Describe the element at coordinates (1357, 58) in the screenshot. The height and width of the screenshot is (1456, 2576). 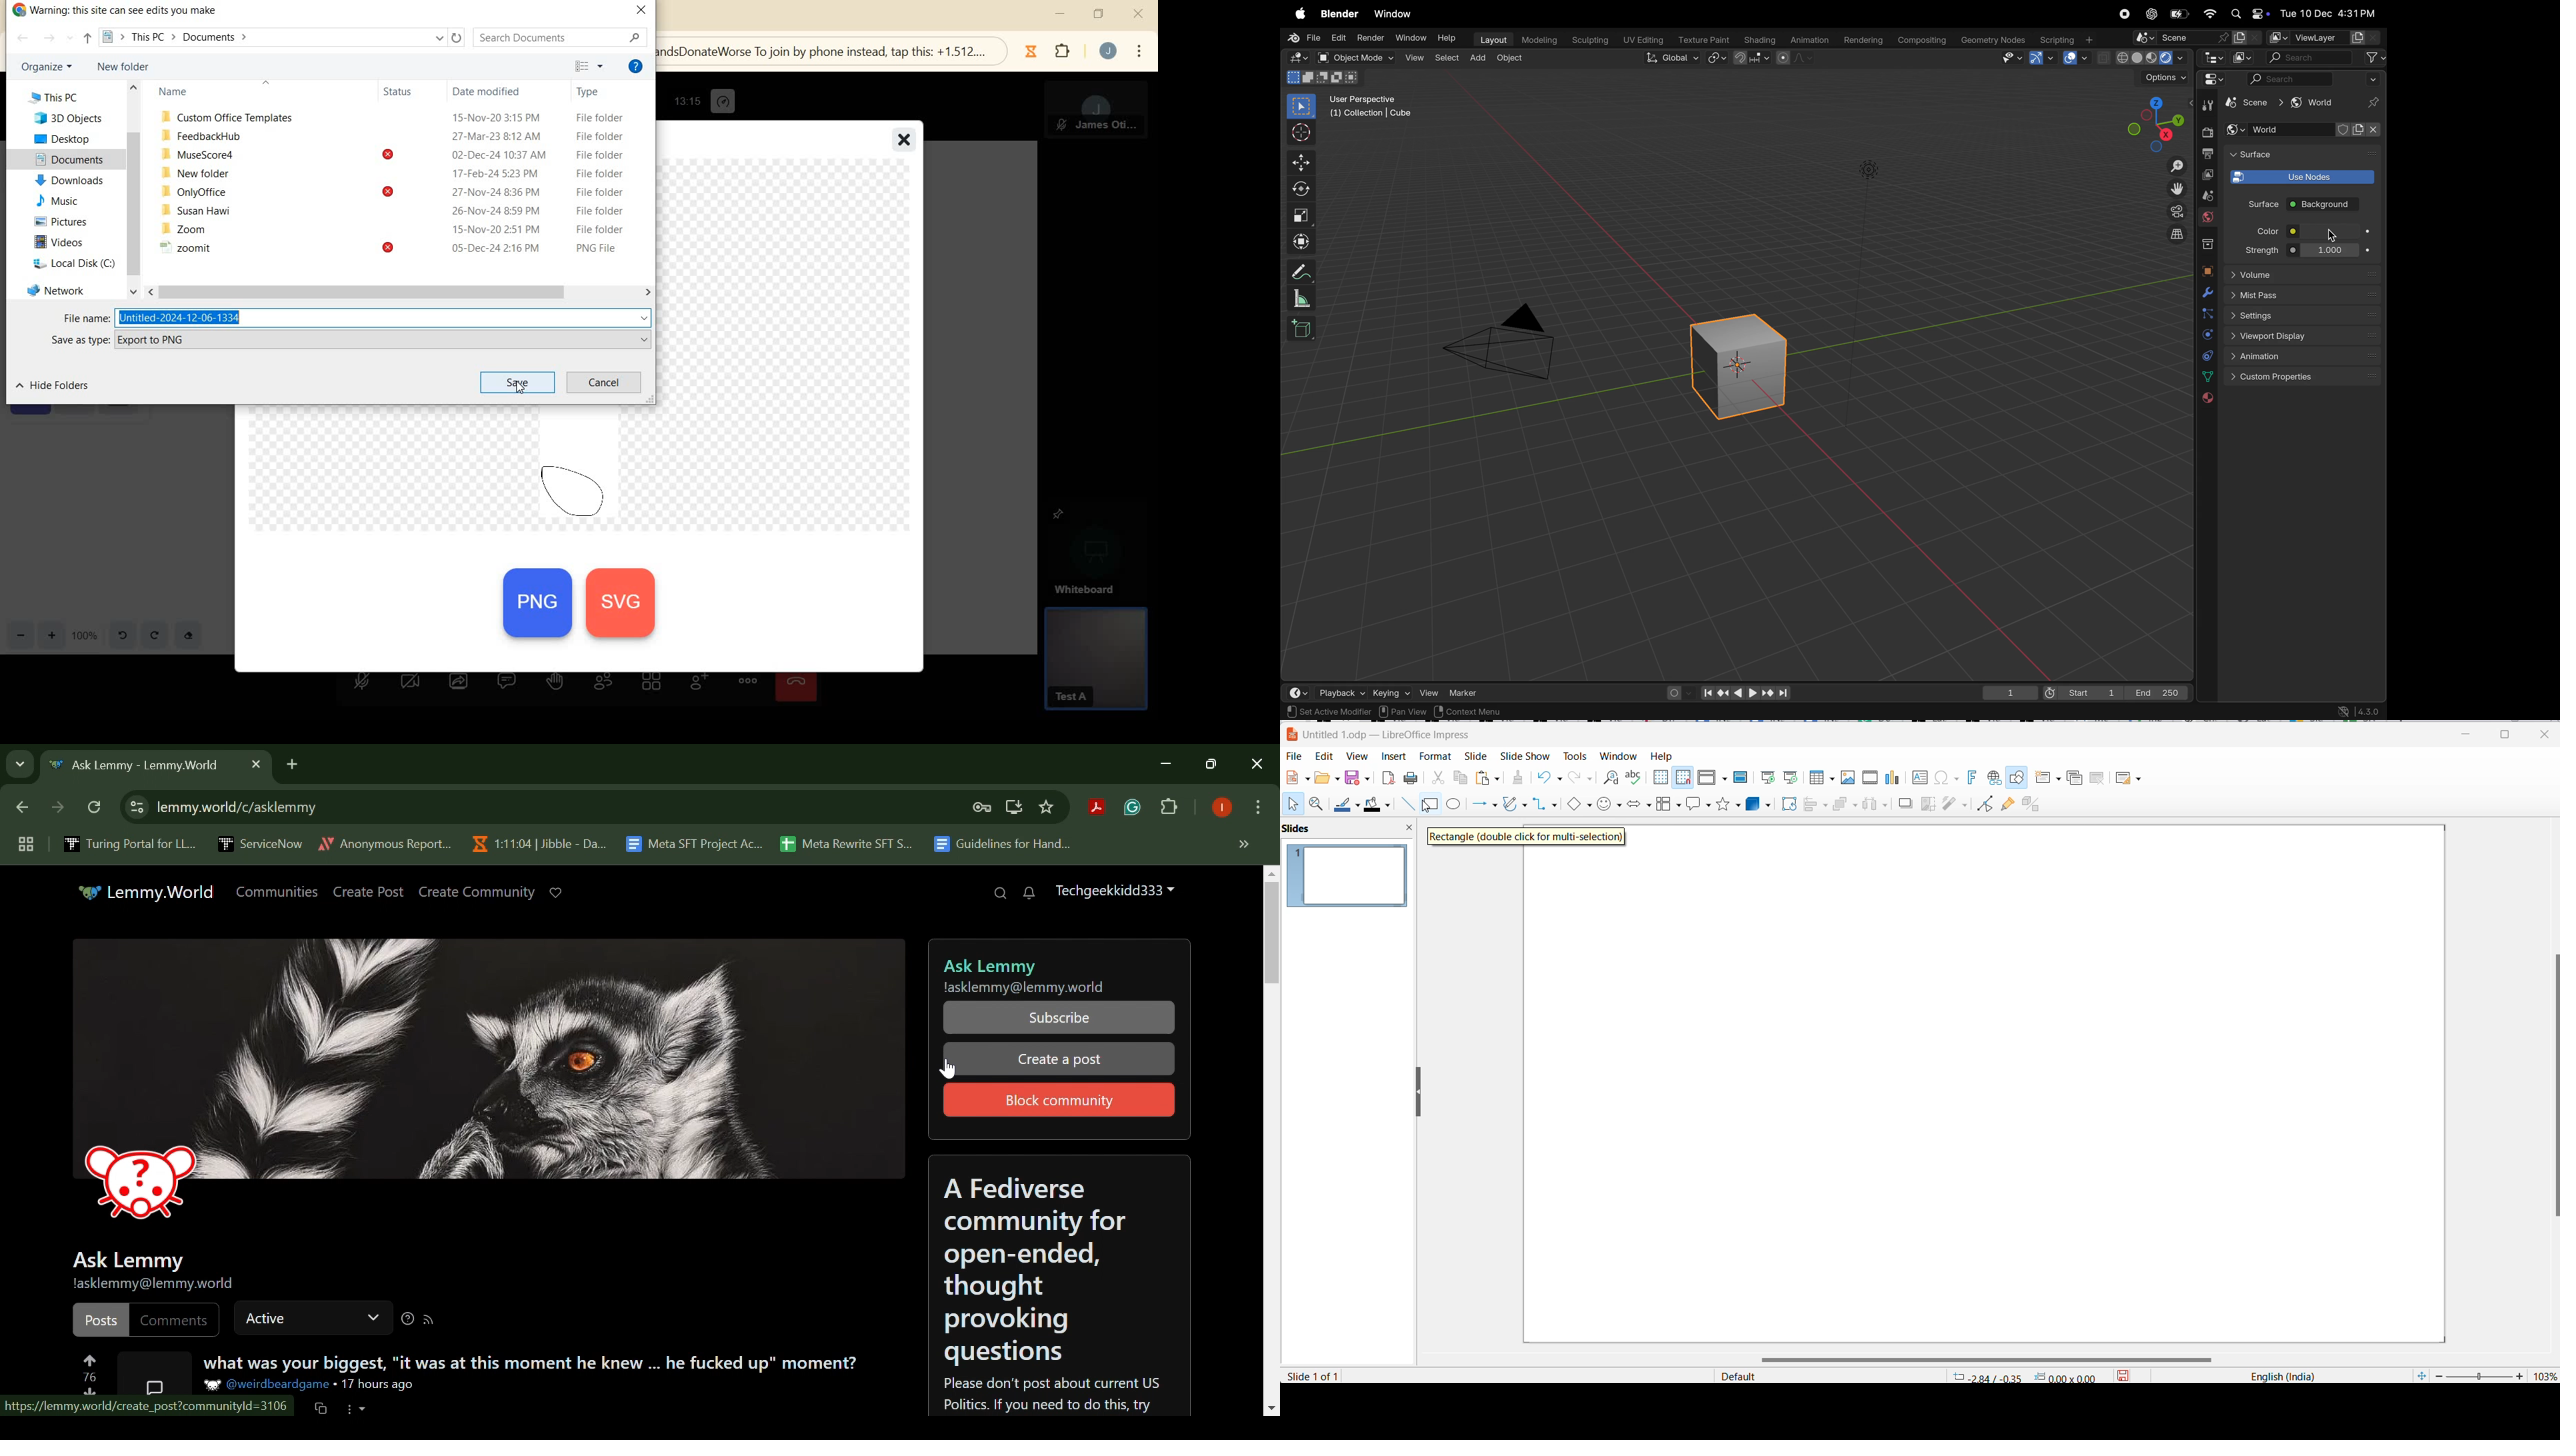
I see `object mode` at that location.